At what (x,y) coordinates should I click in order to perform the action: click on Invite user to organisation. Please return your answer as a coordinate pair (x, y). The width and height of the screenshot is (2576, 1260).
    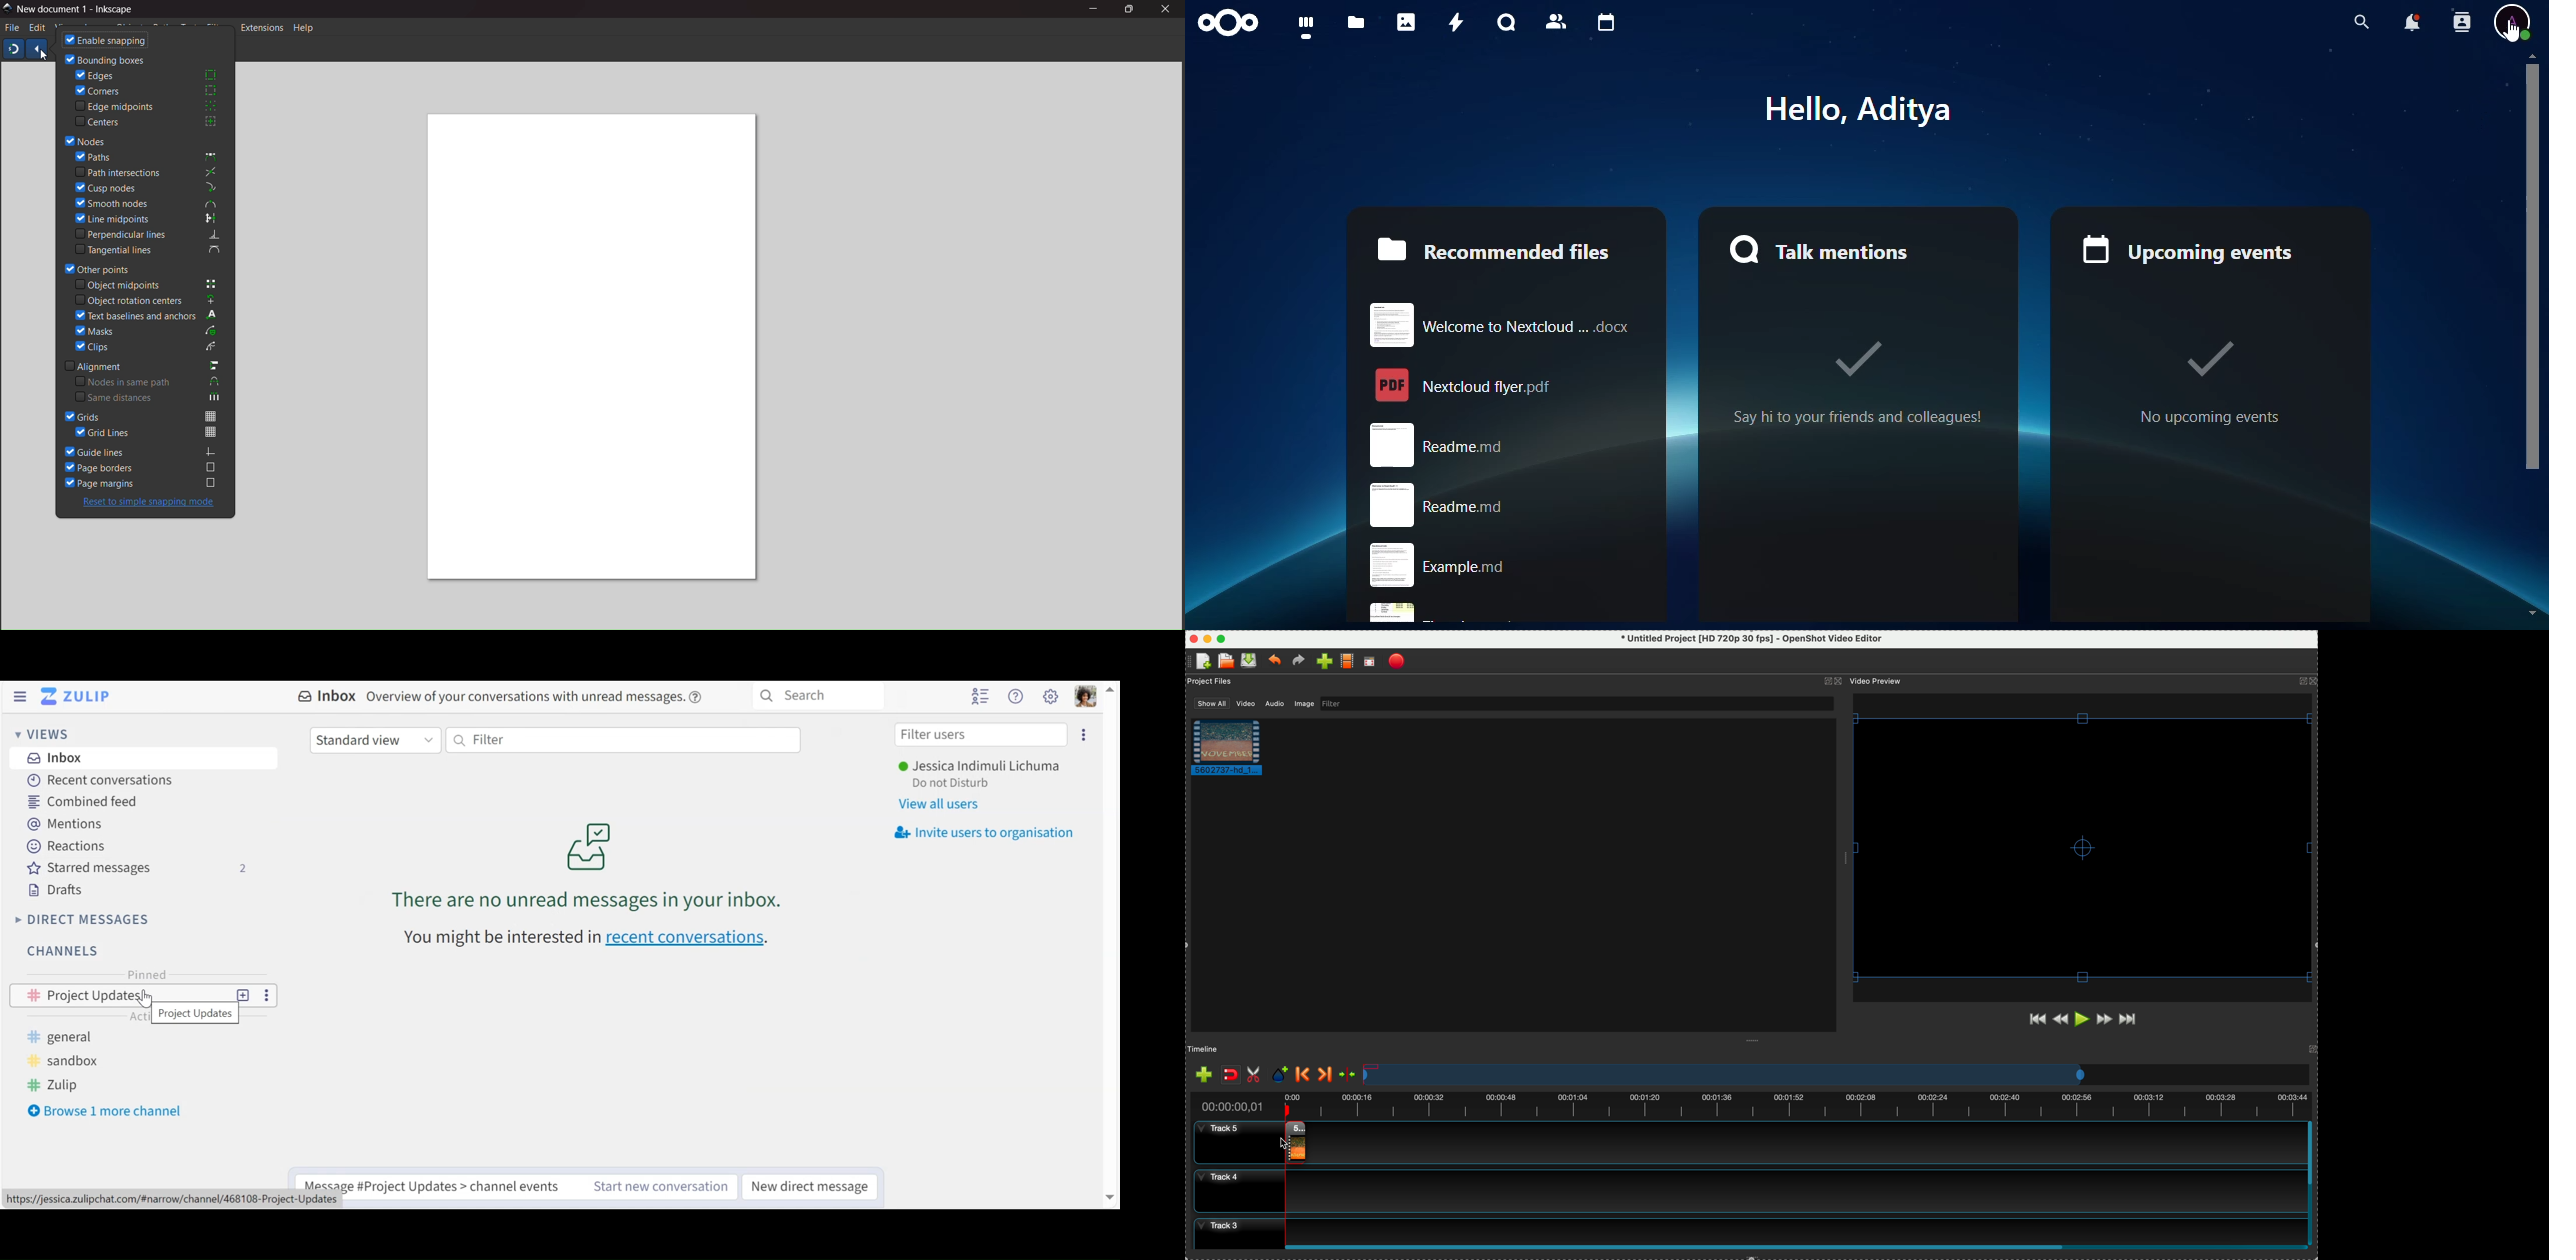
    Looking at the image, I should click on (1083, 736).